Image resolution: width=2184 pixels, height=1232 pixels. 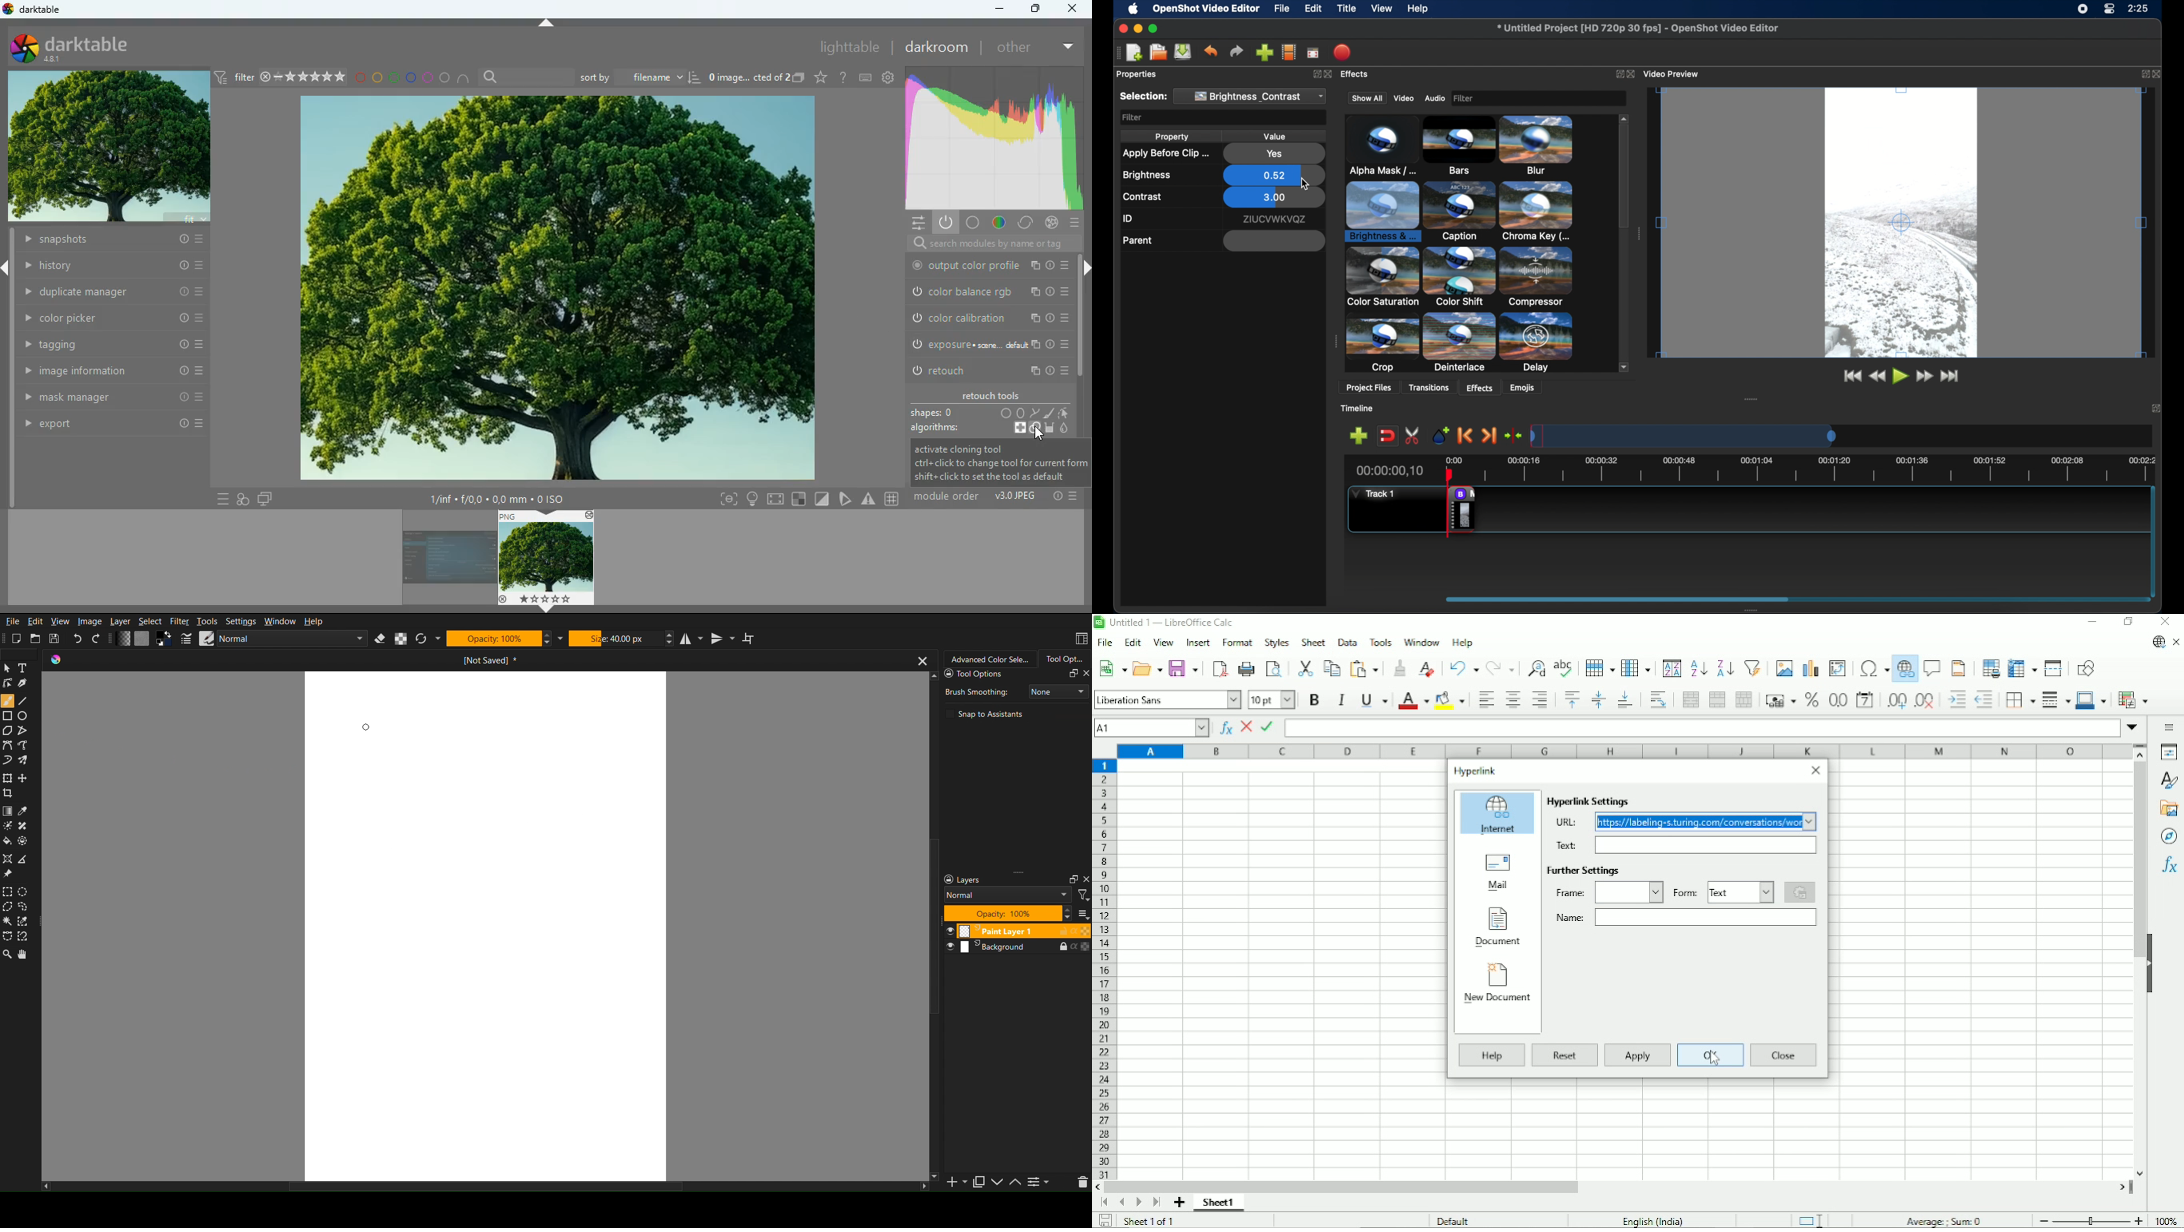 I want to click on Select frame, so click(x=1629, y=892).